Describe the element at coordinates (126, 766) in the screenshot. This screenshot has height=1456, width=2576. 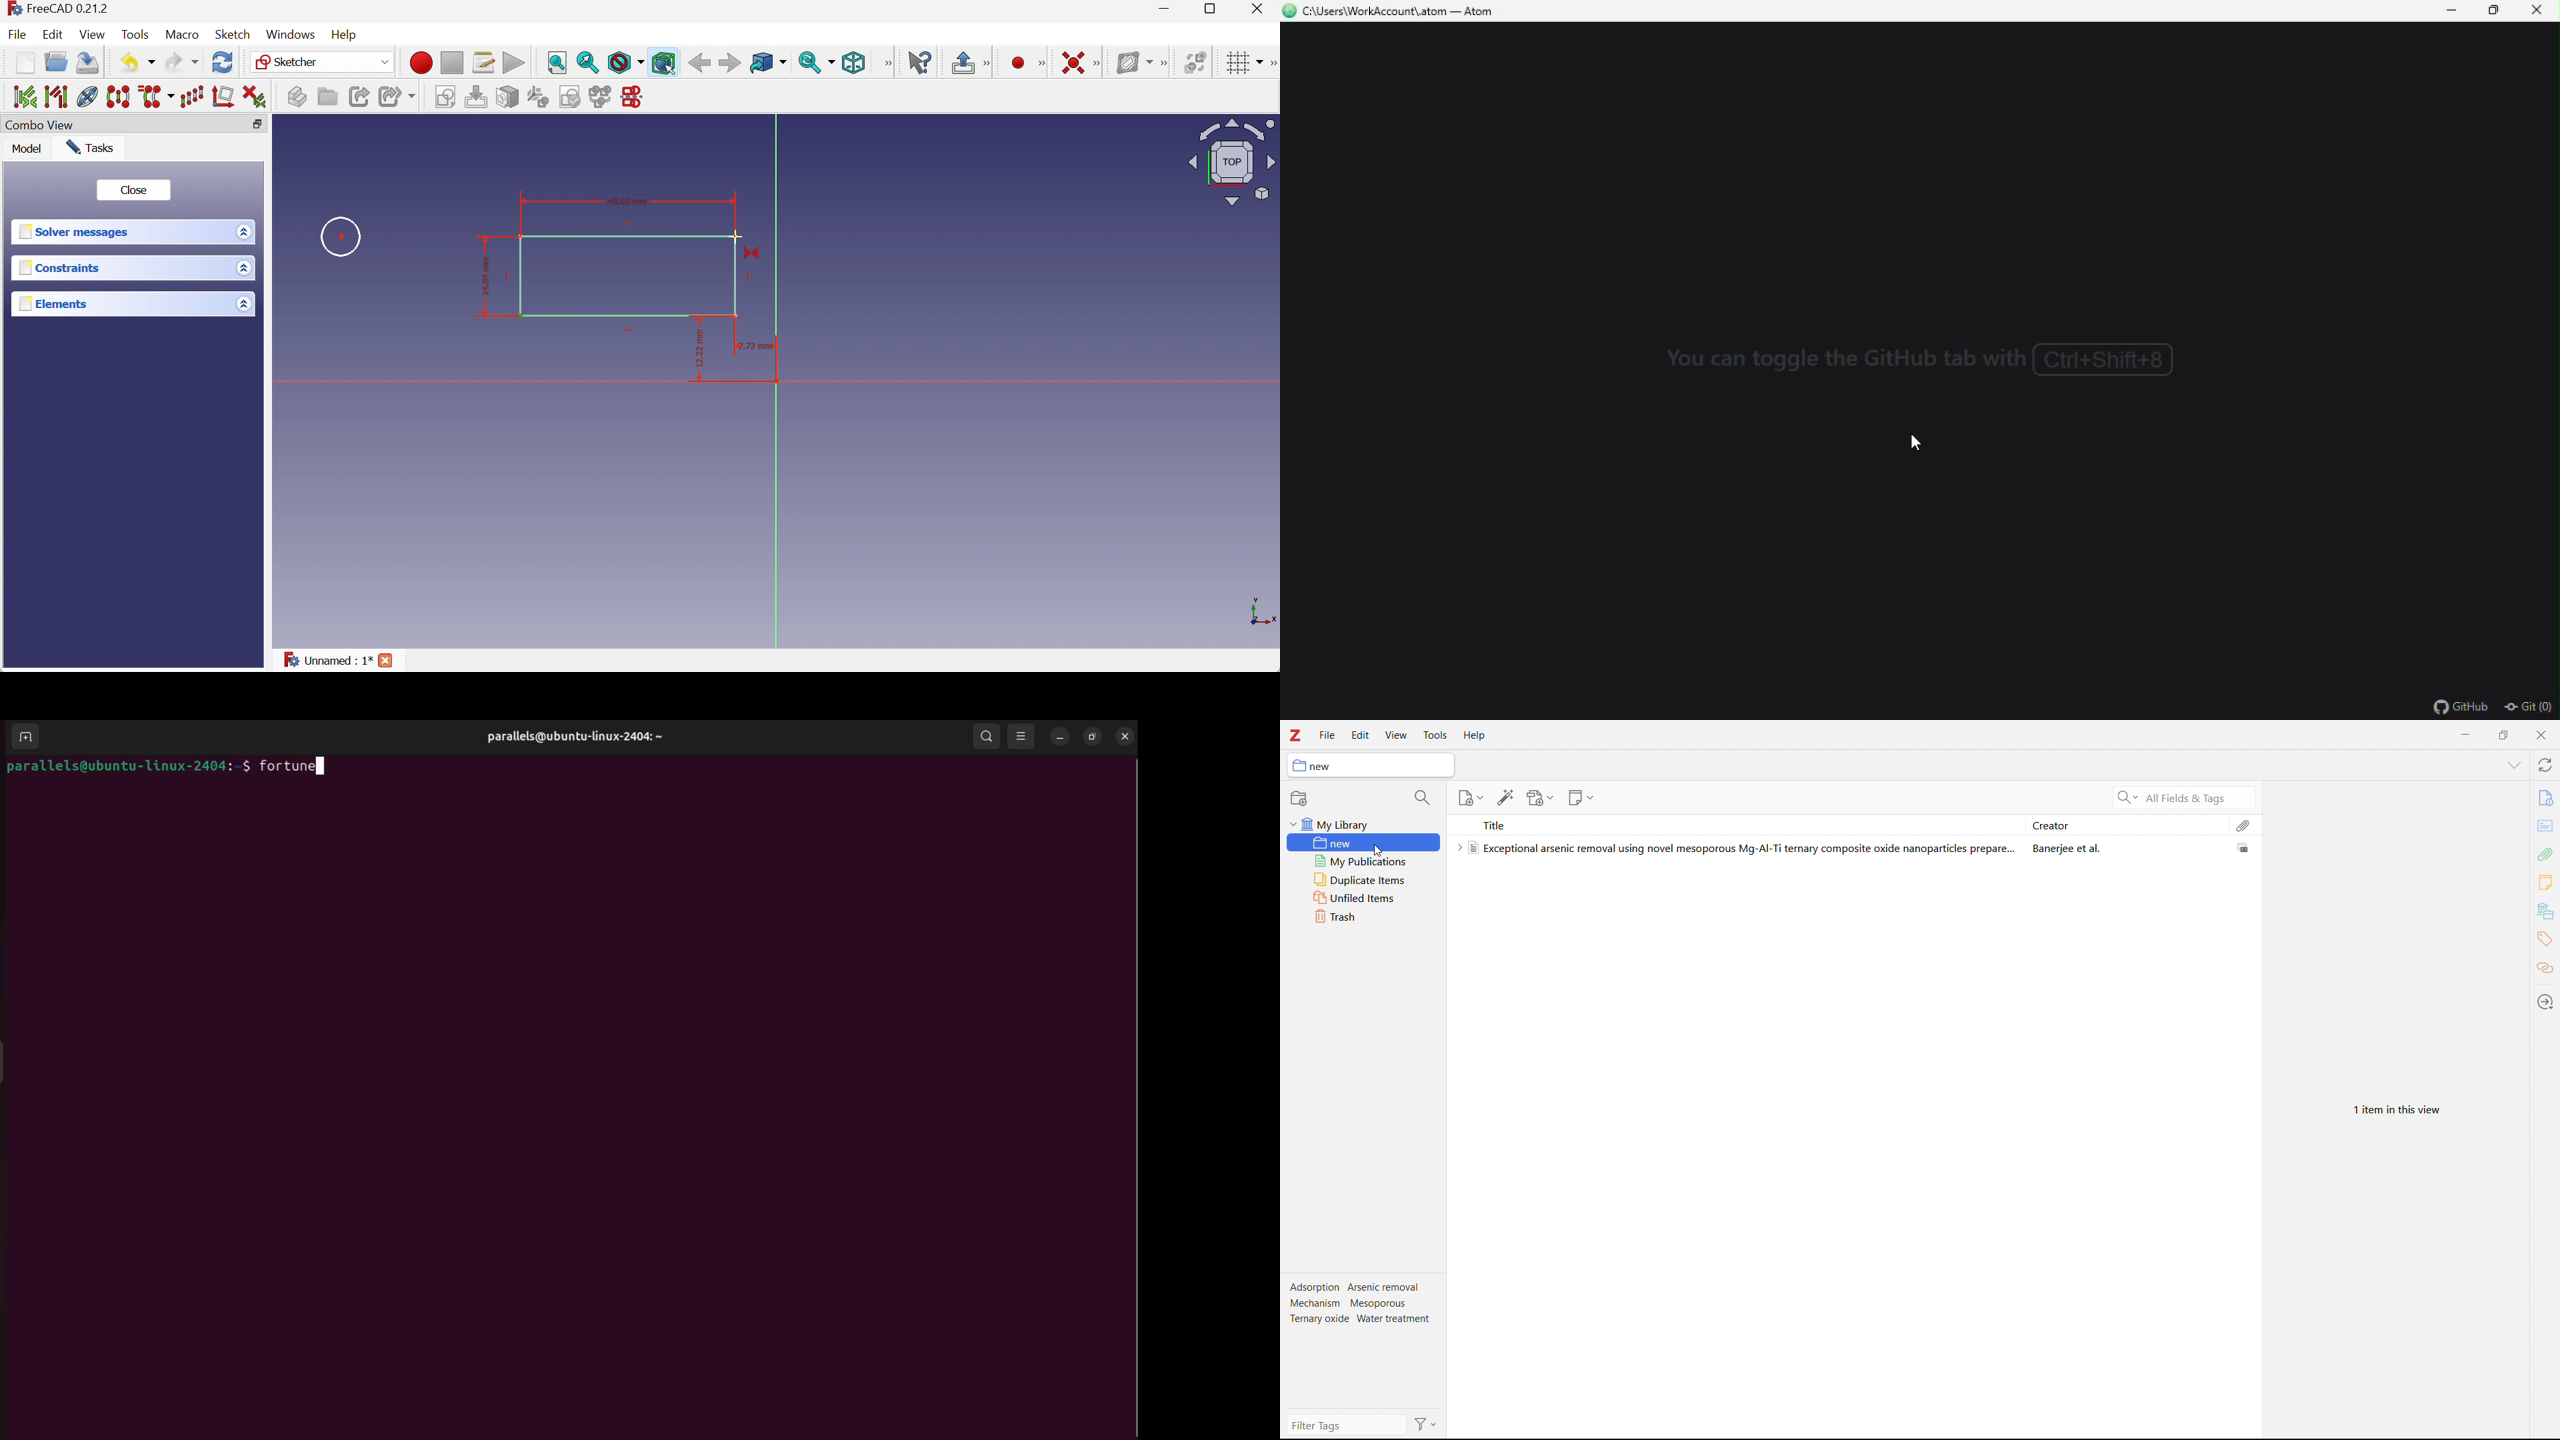
I see `bash prompt` at that location.